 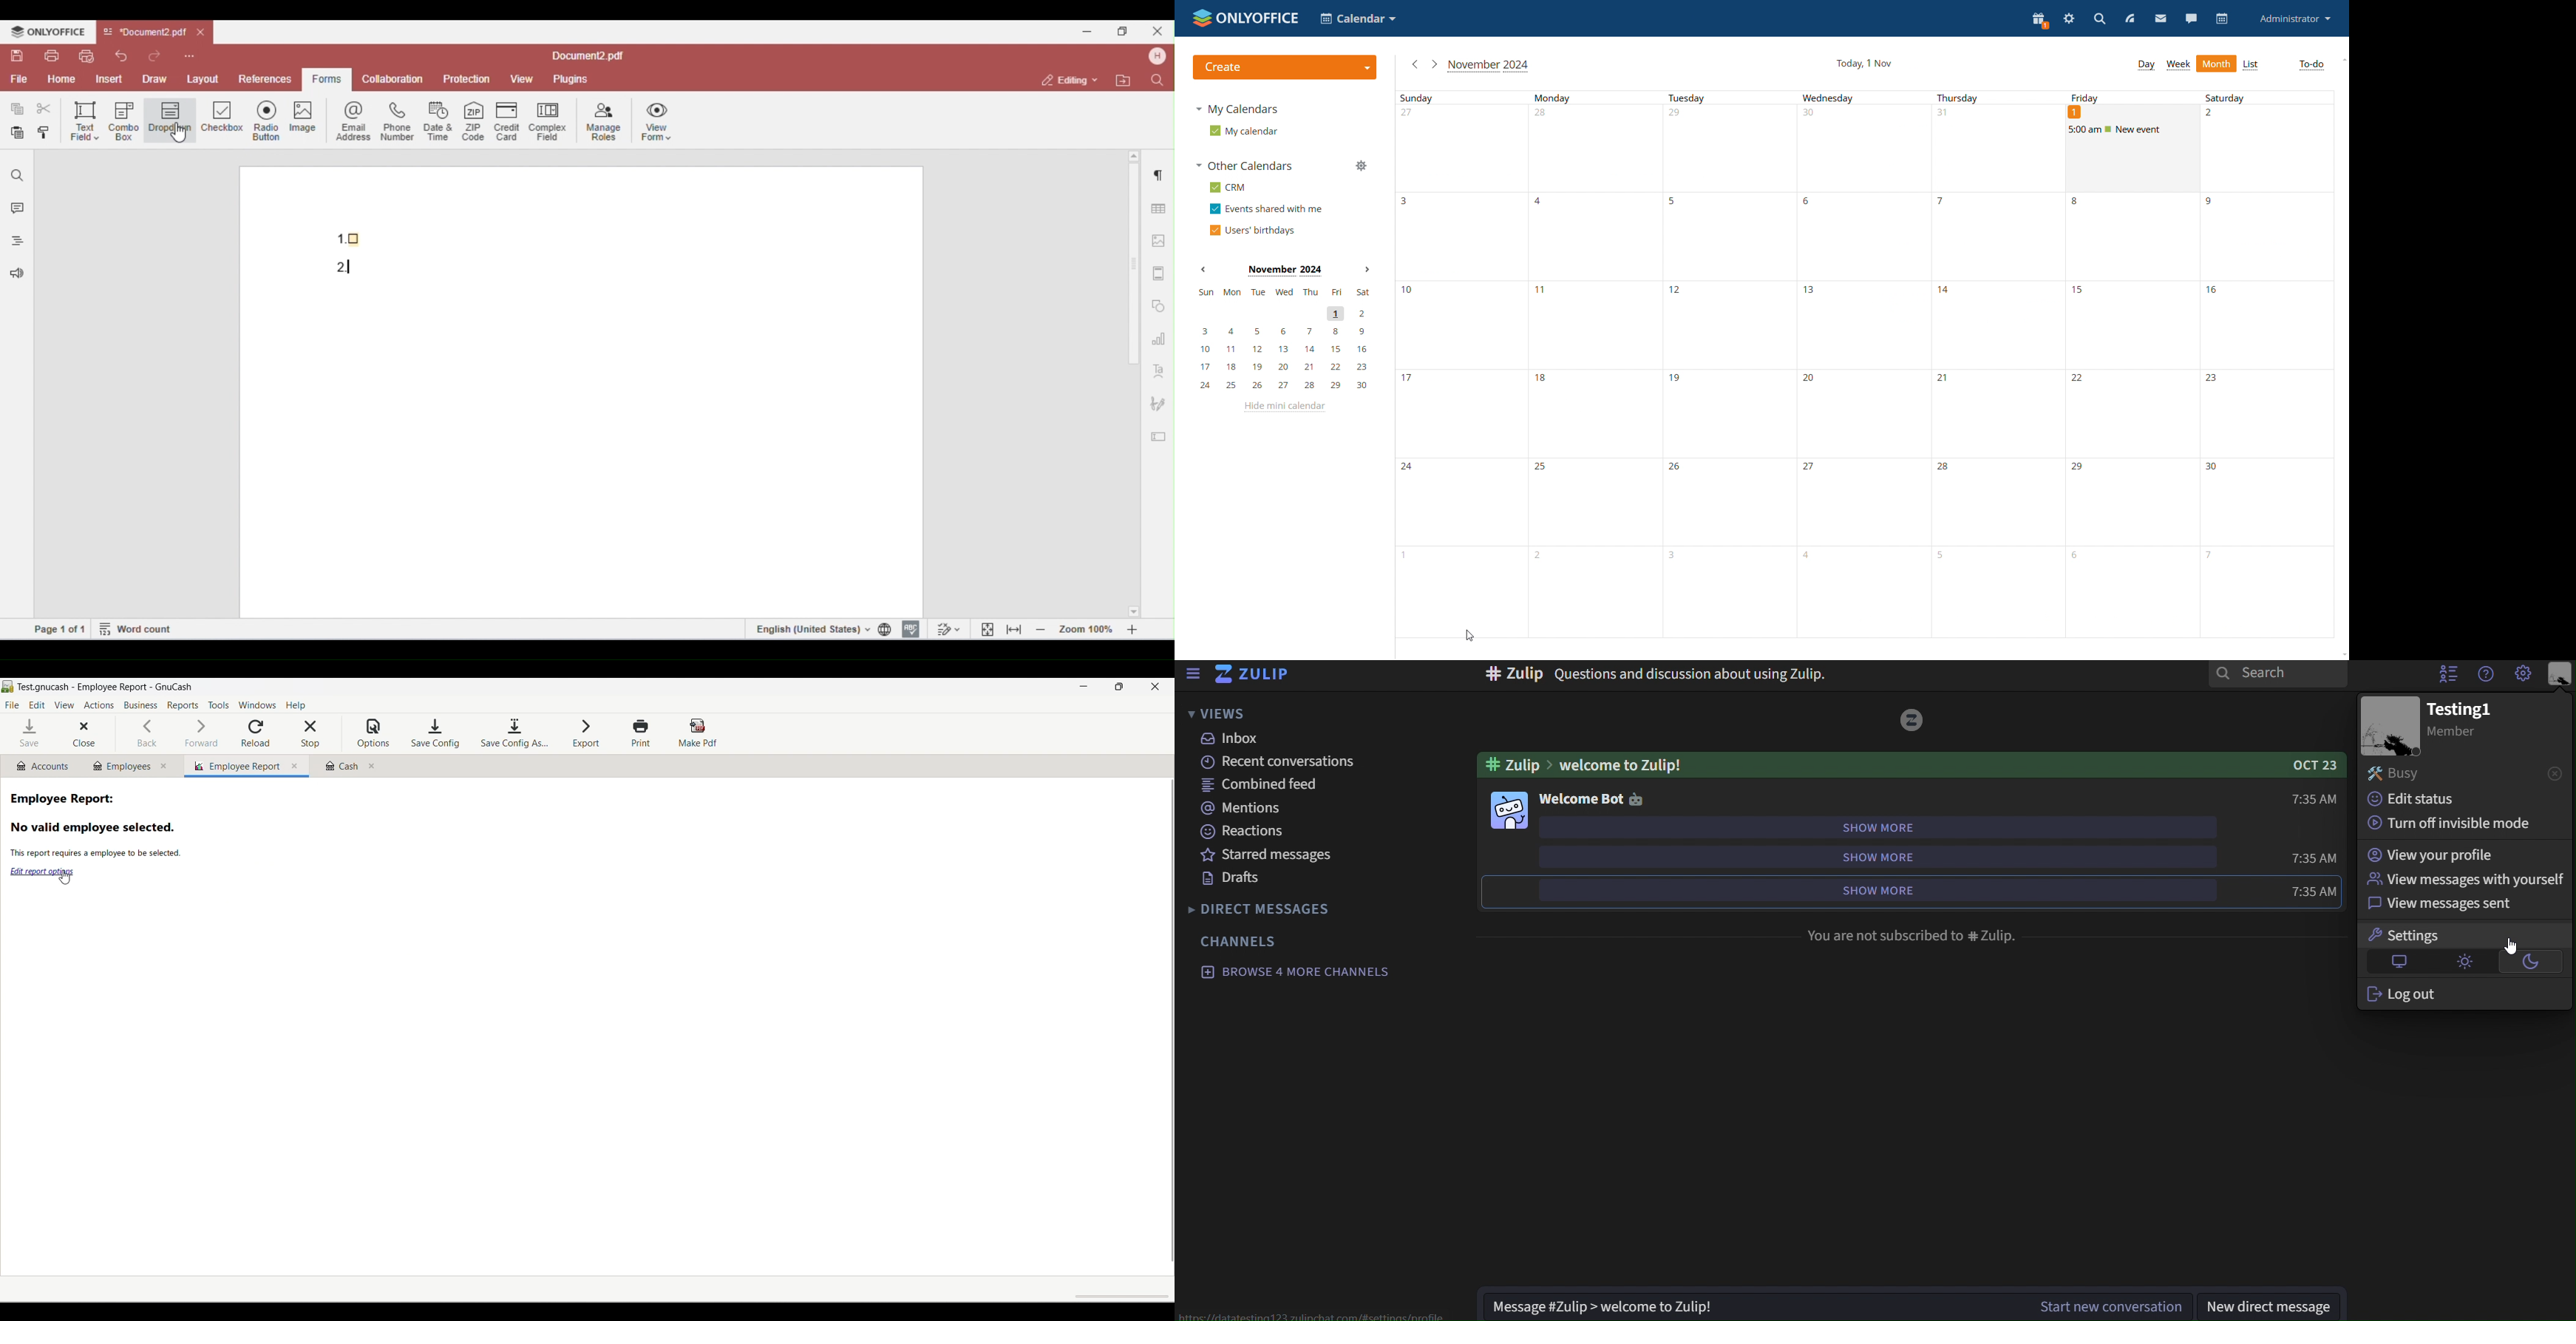 I want to click on recent conversations, so click(x=1306, y=764).